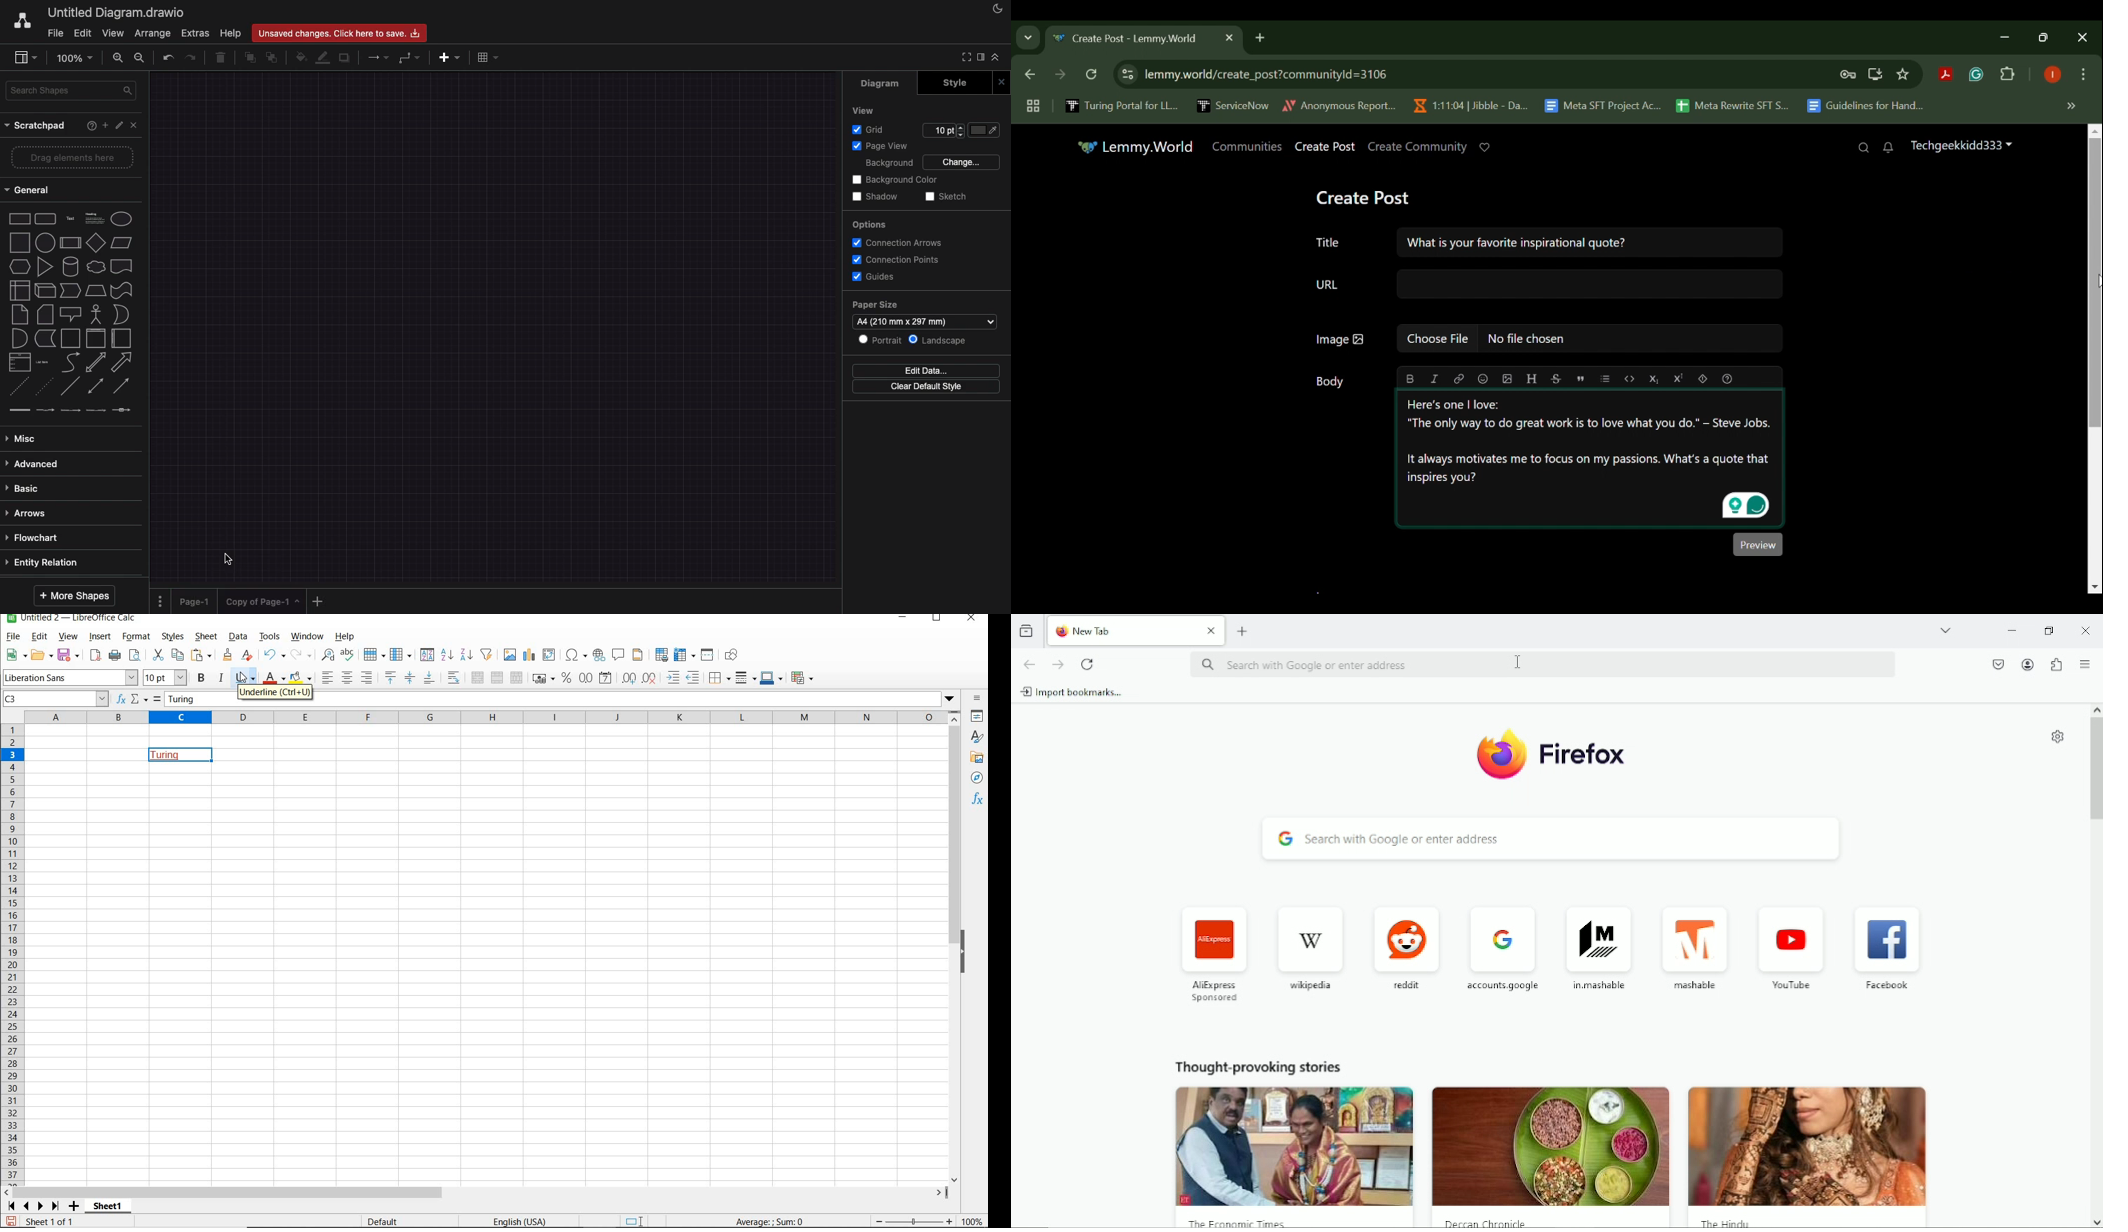 Image resolution: width=2128 pixels, height=1232 pixels. Describe the element at coordinates (121, 386) in the screenshot. I see `directional connector` at that location.